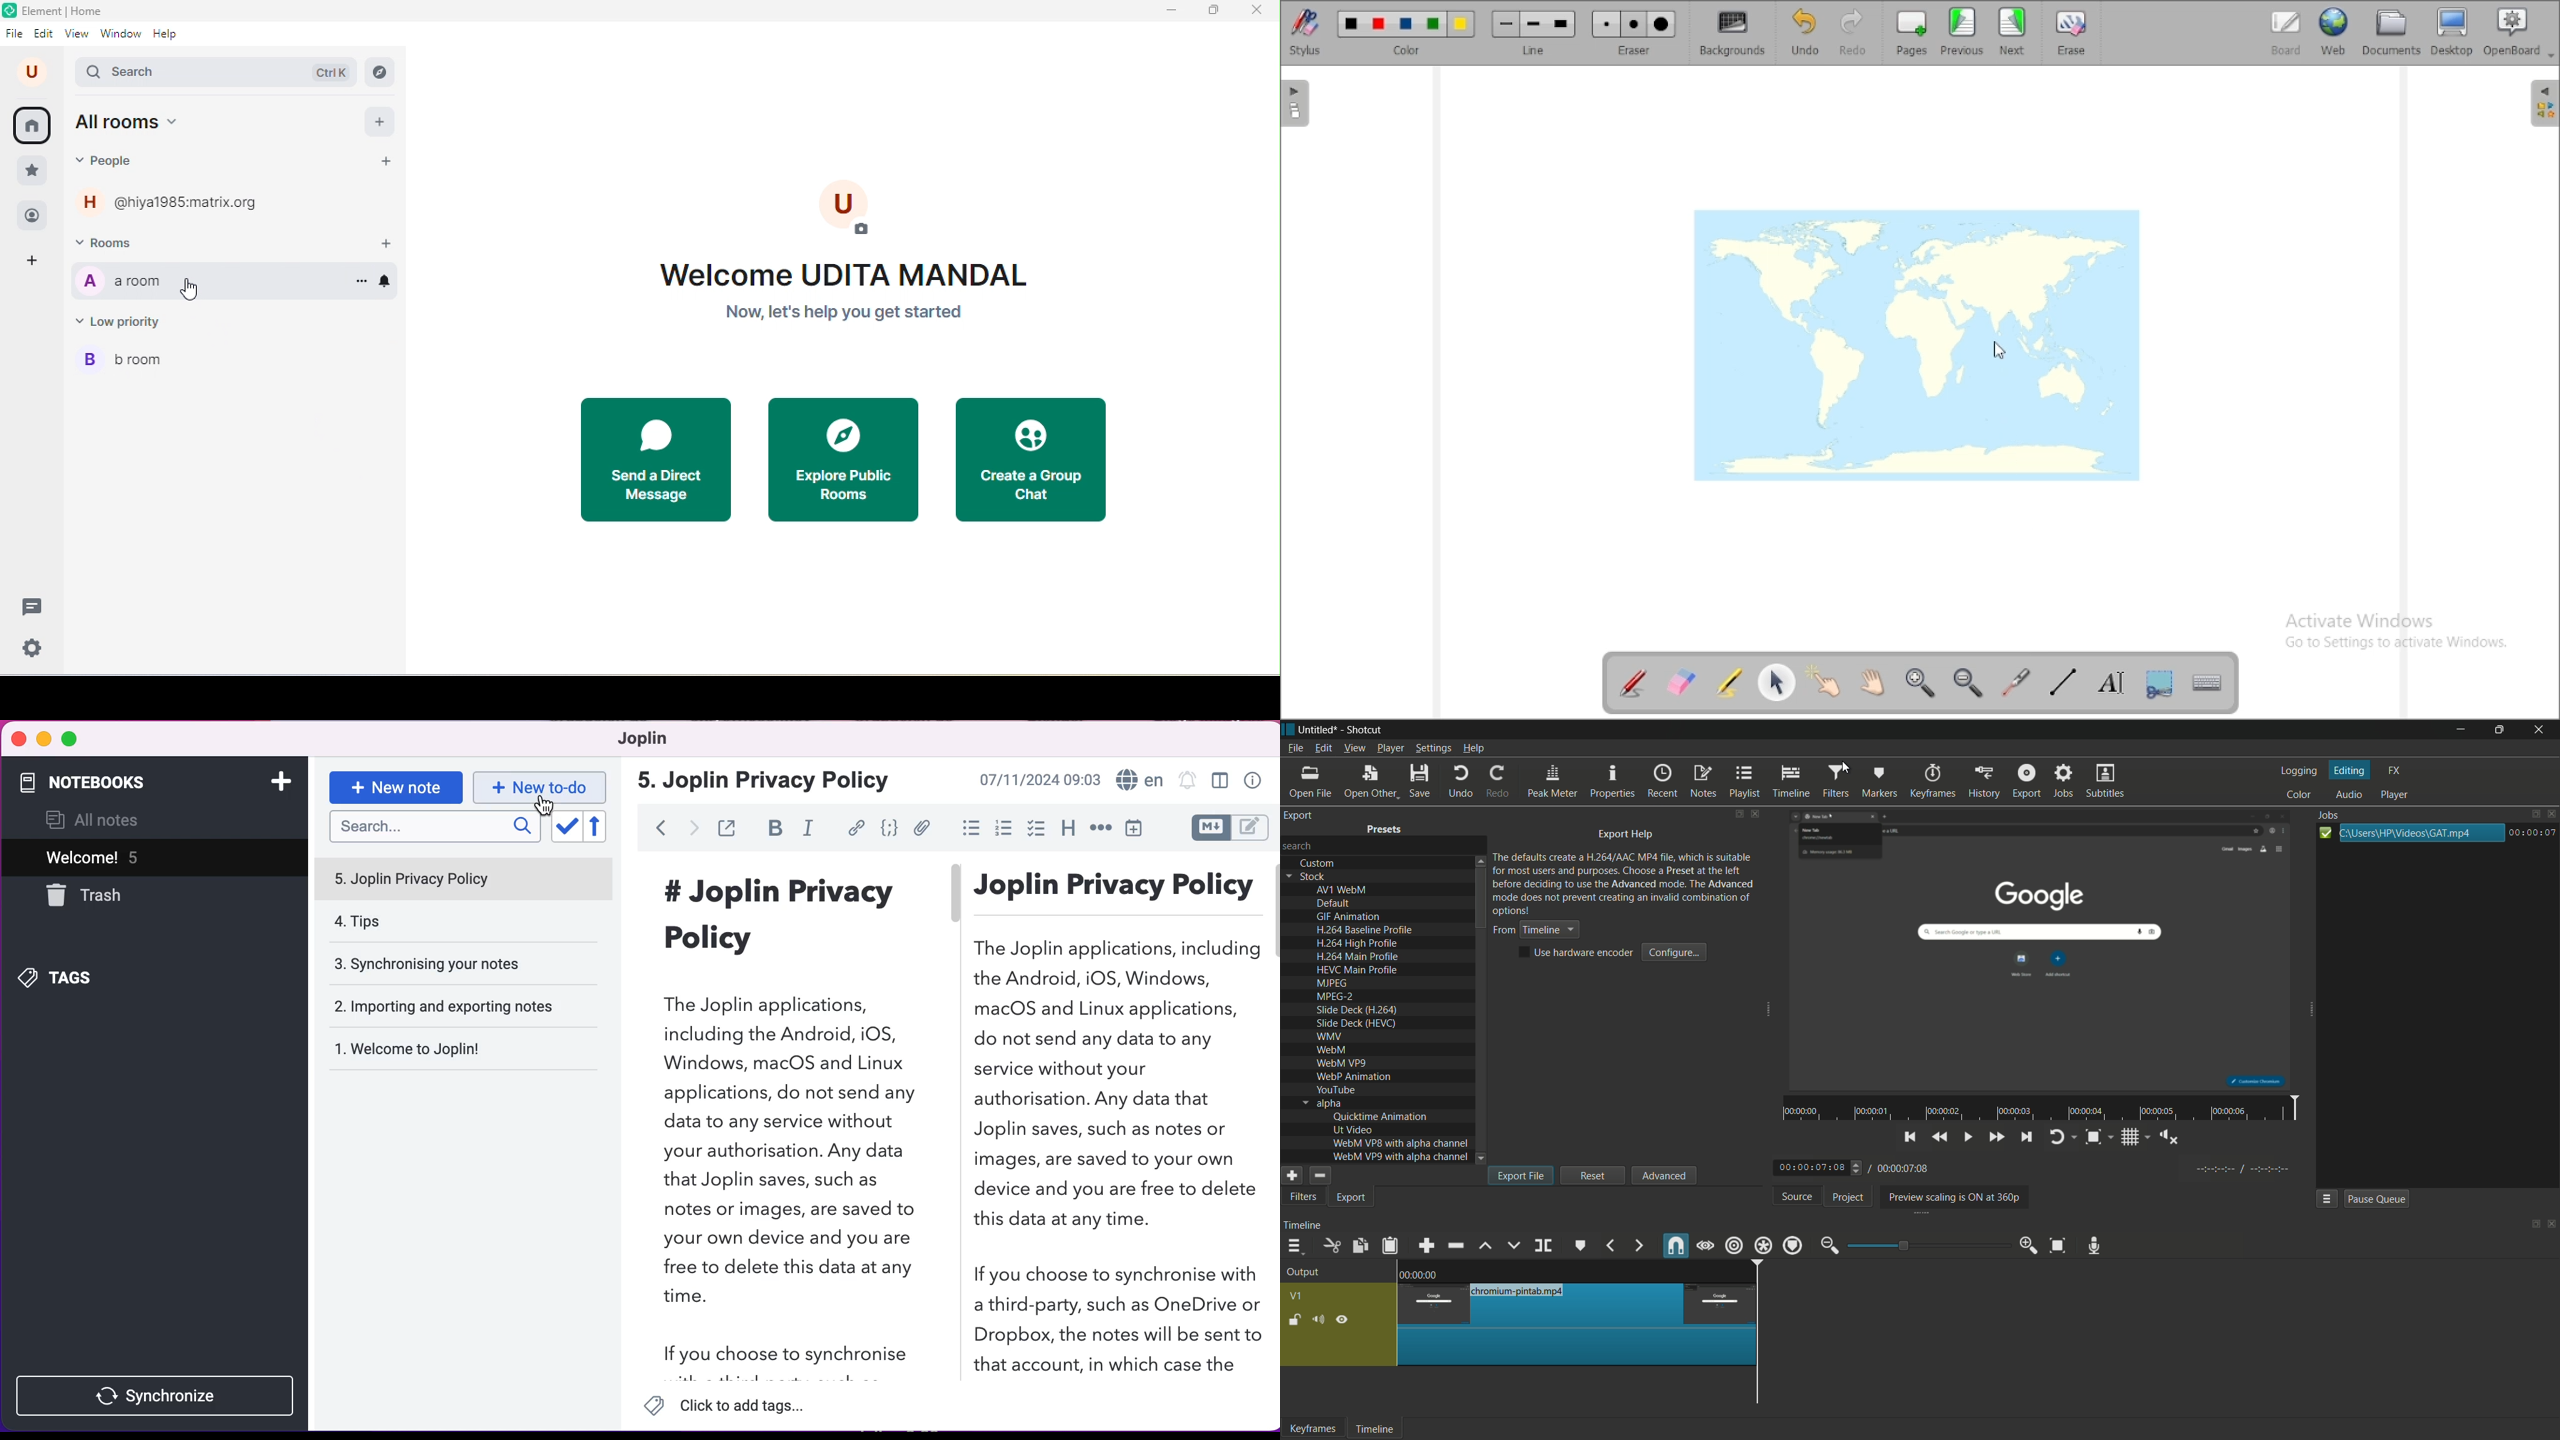 The width and height of the screenshot is (2576, 1456). Describe the element at coordinates (1356, 1023) in the screenshot. I see `Slide Deck (HEVC)` at that location.